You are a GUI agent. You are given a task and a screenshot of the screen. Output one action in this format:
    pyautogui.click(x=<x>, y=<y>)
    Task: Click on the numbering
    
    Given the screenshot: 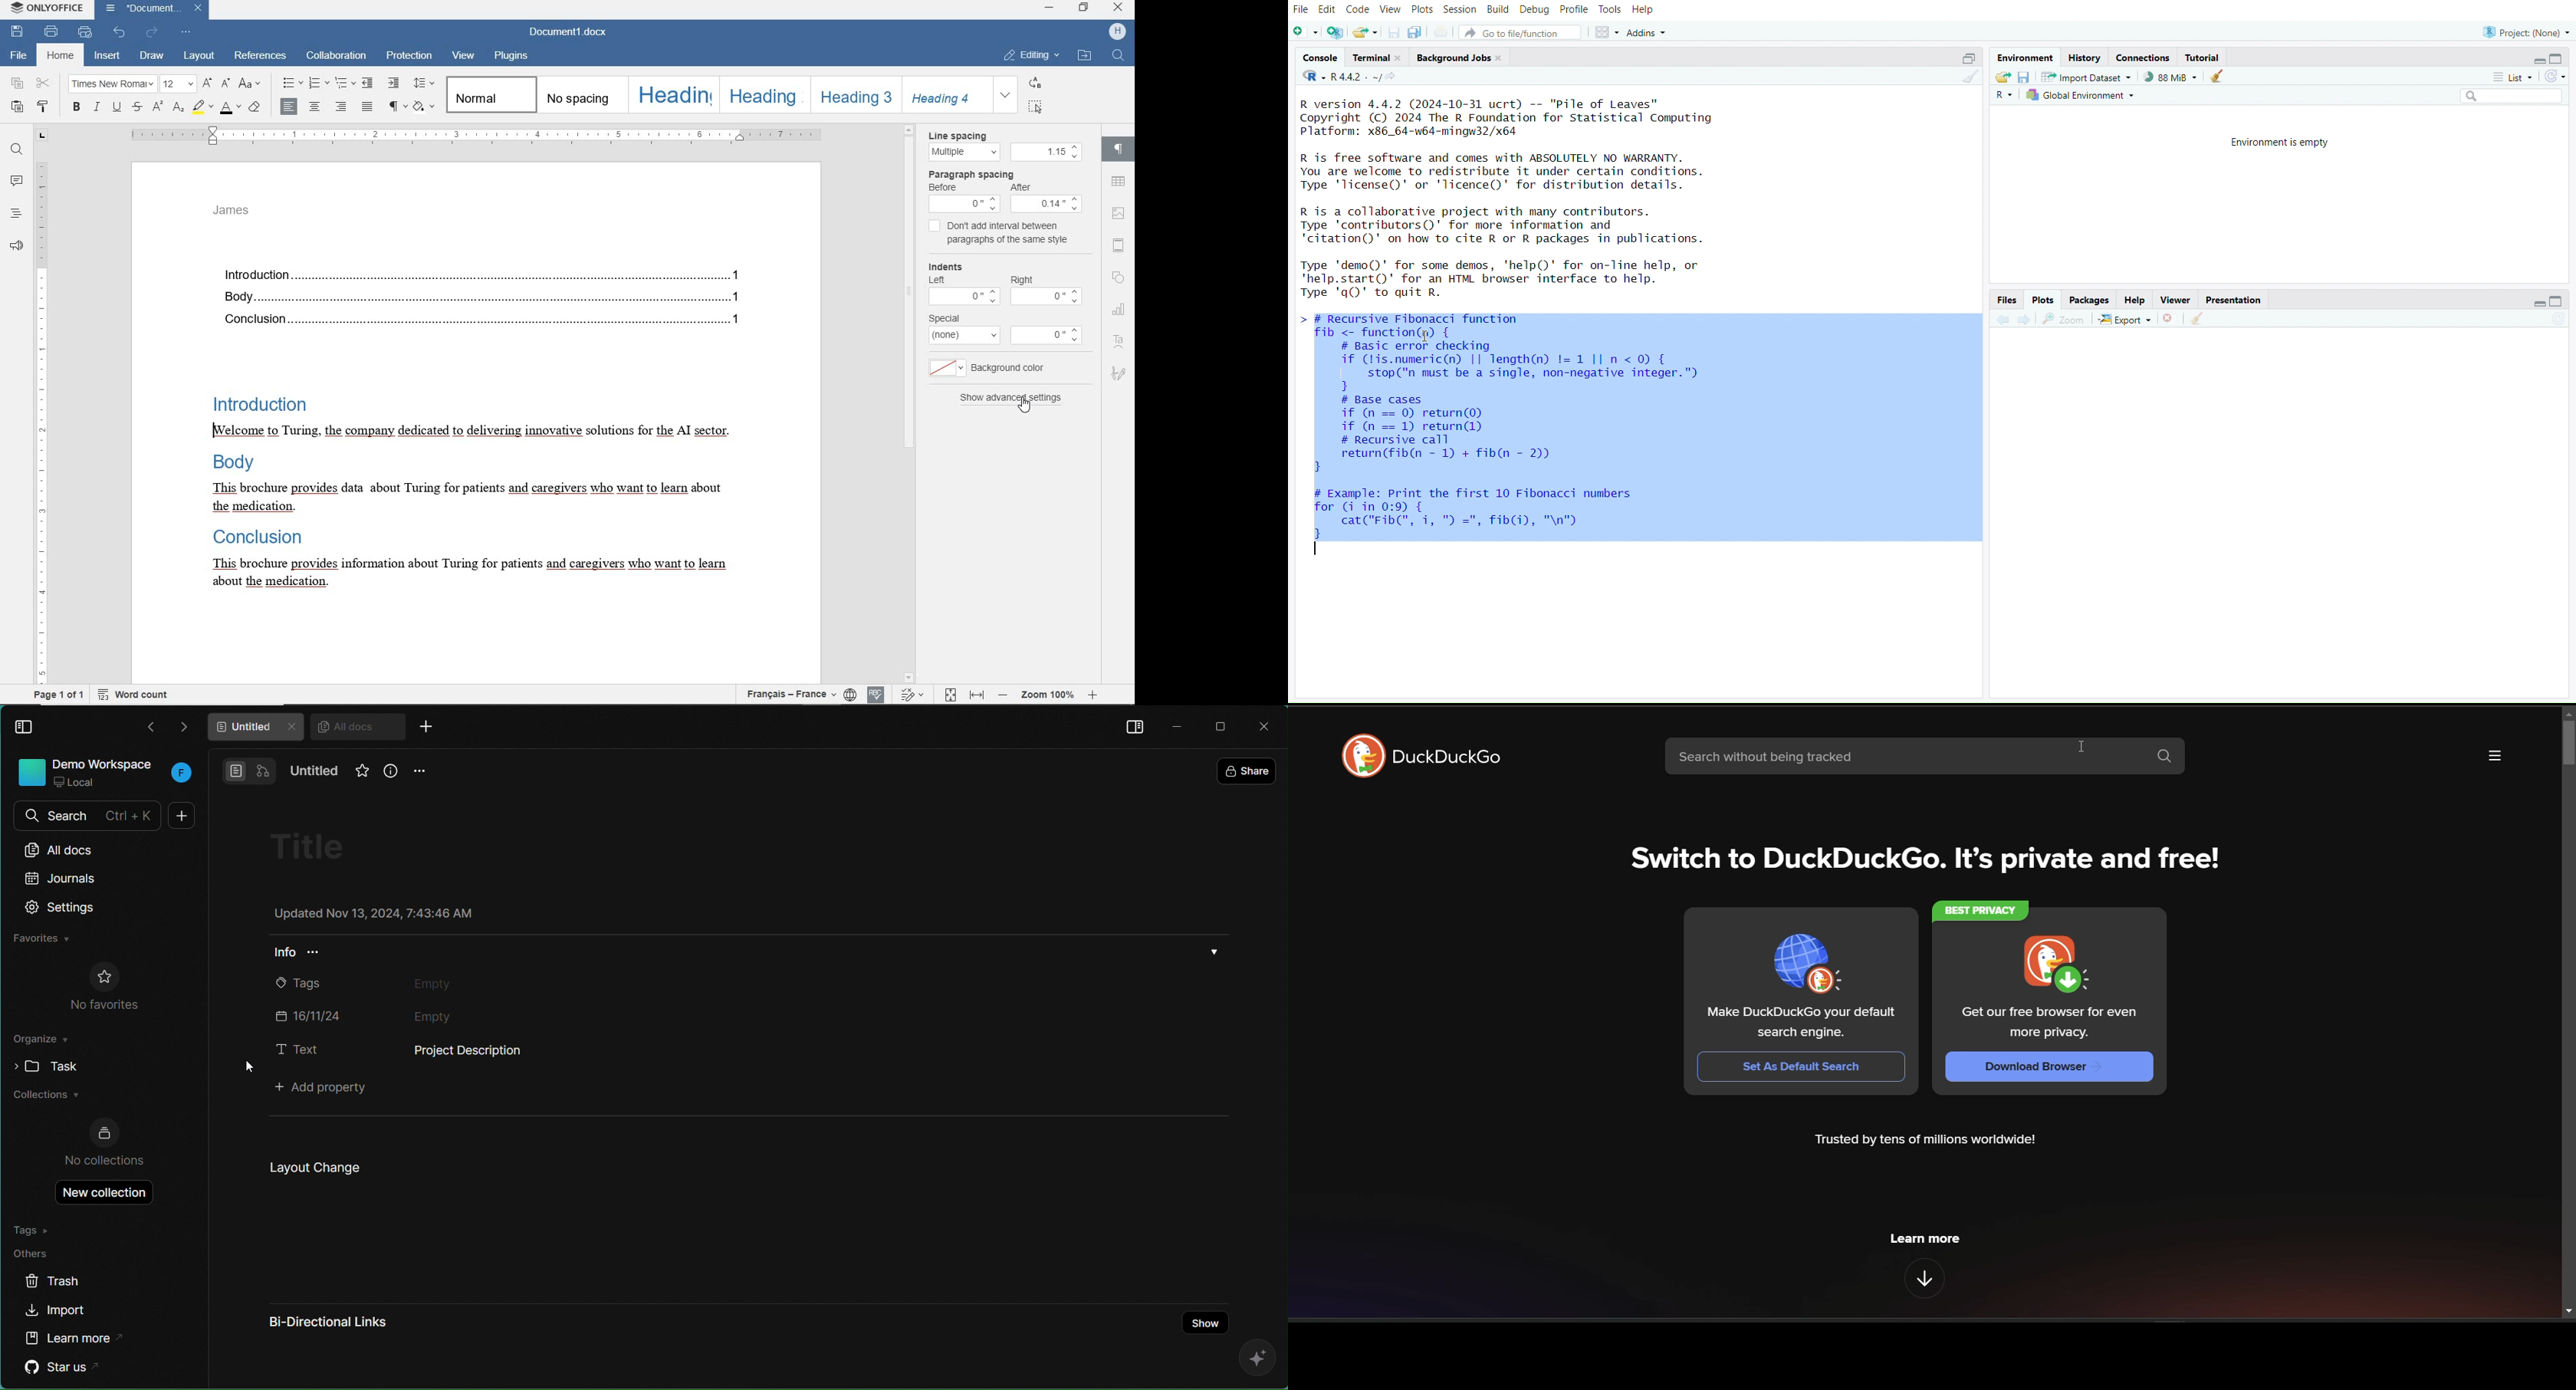 What is the action you would take?
    pyautogui.click(x=319, y=82)
    